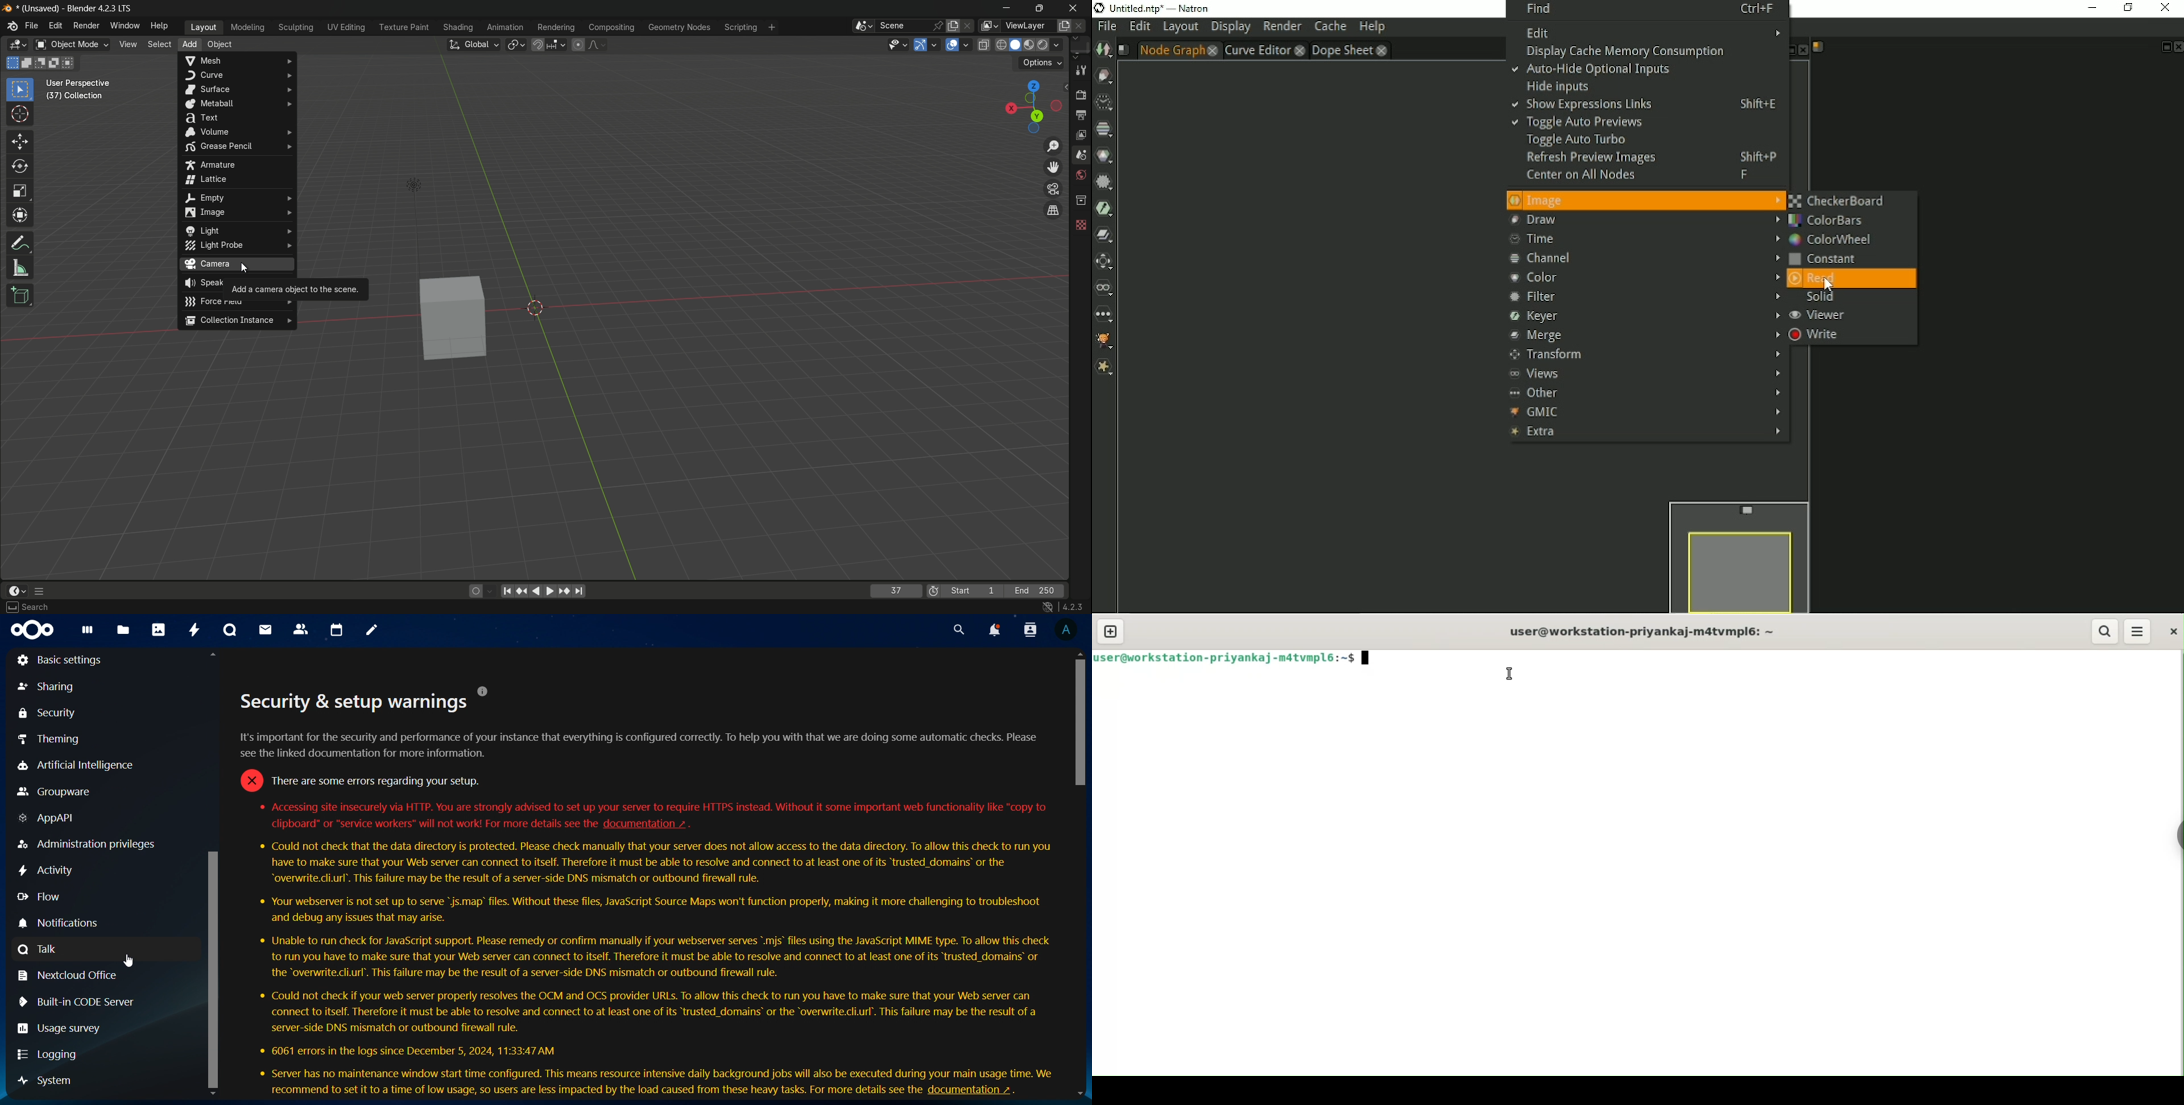 Image resolution: width=2184 pixels, height=1120 pixels. What do you see at coordinates (1031, 106) in the screenshot?
I see `viewport preset` at bounding box center [1031, 106].